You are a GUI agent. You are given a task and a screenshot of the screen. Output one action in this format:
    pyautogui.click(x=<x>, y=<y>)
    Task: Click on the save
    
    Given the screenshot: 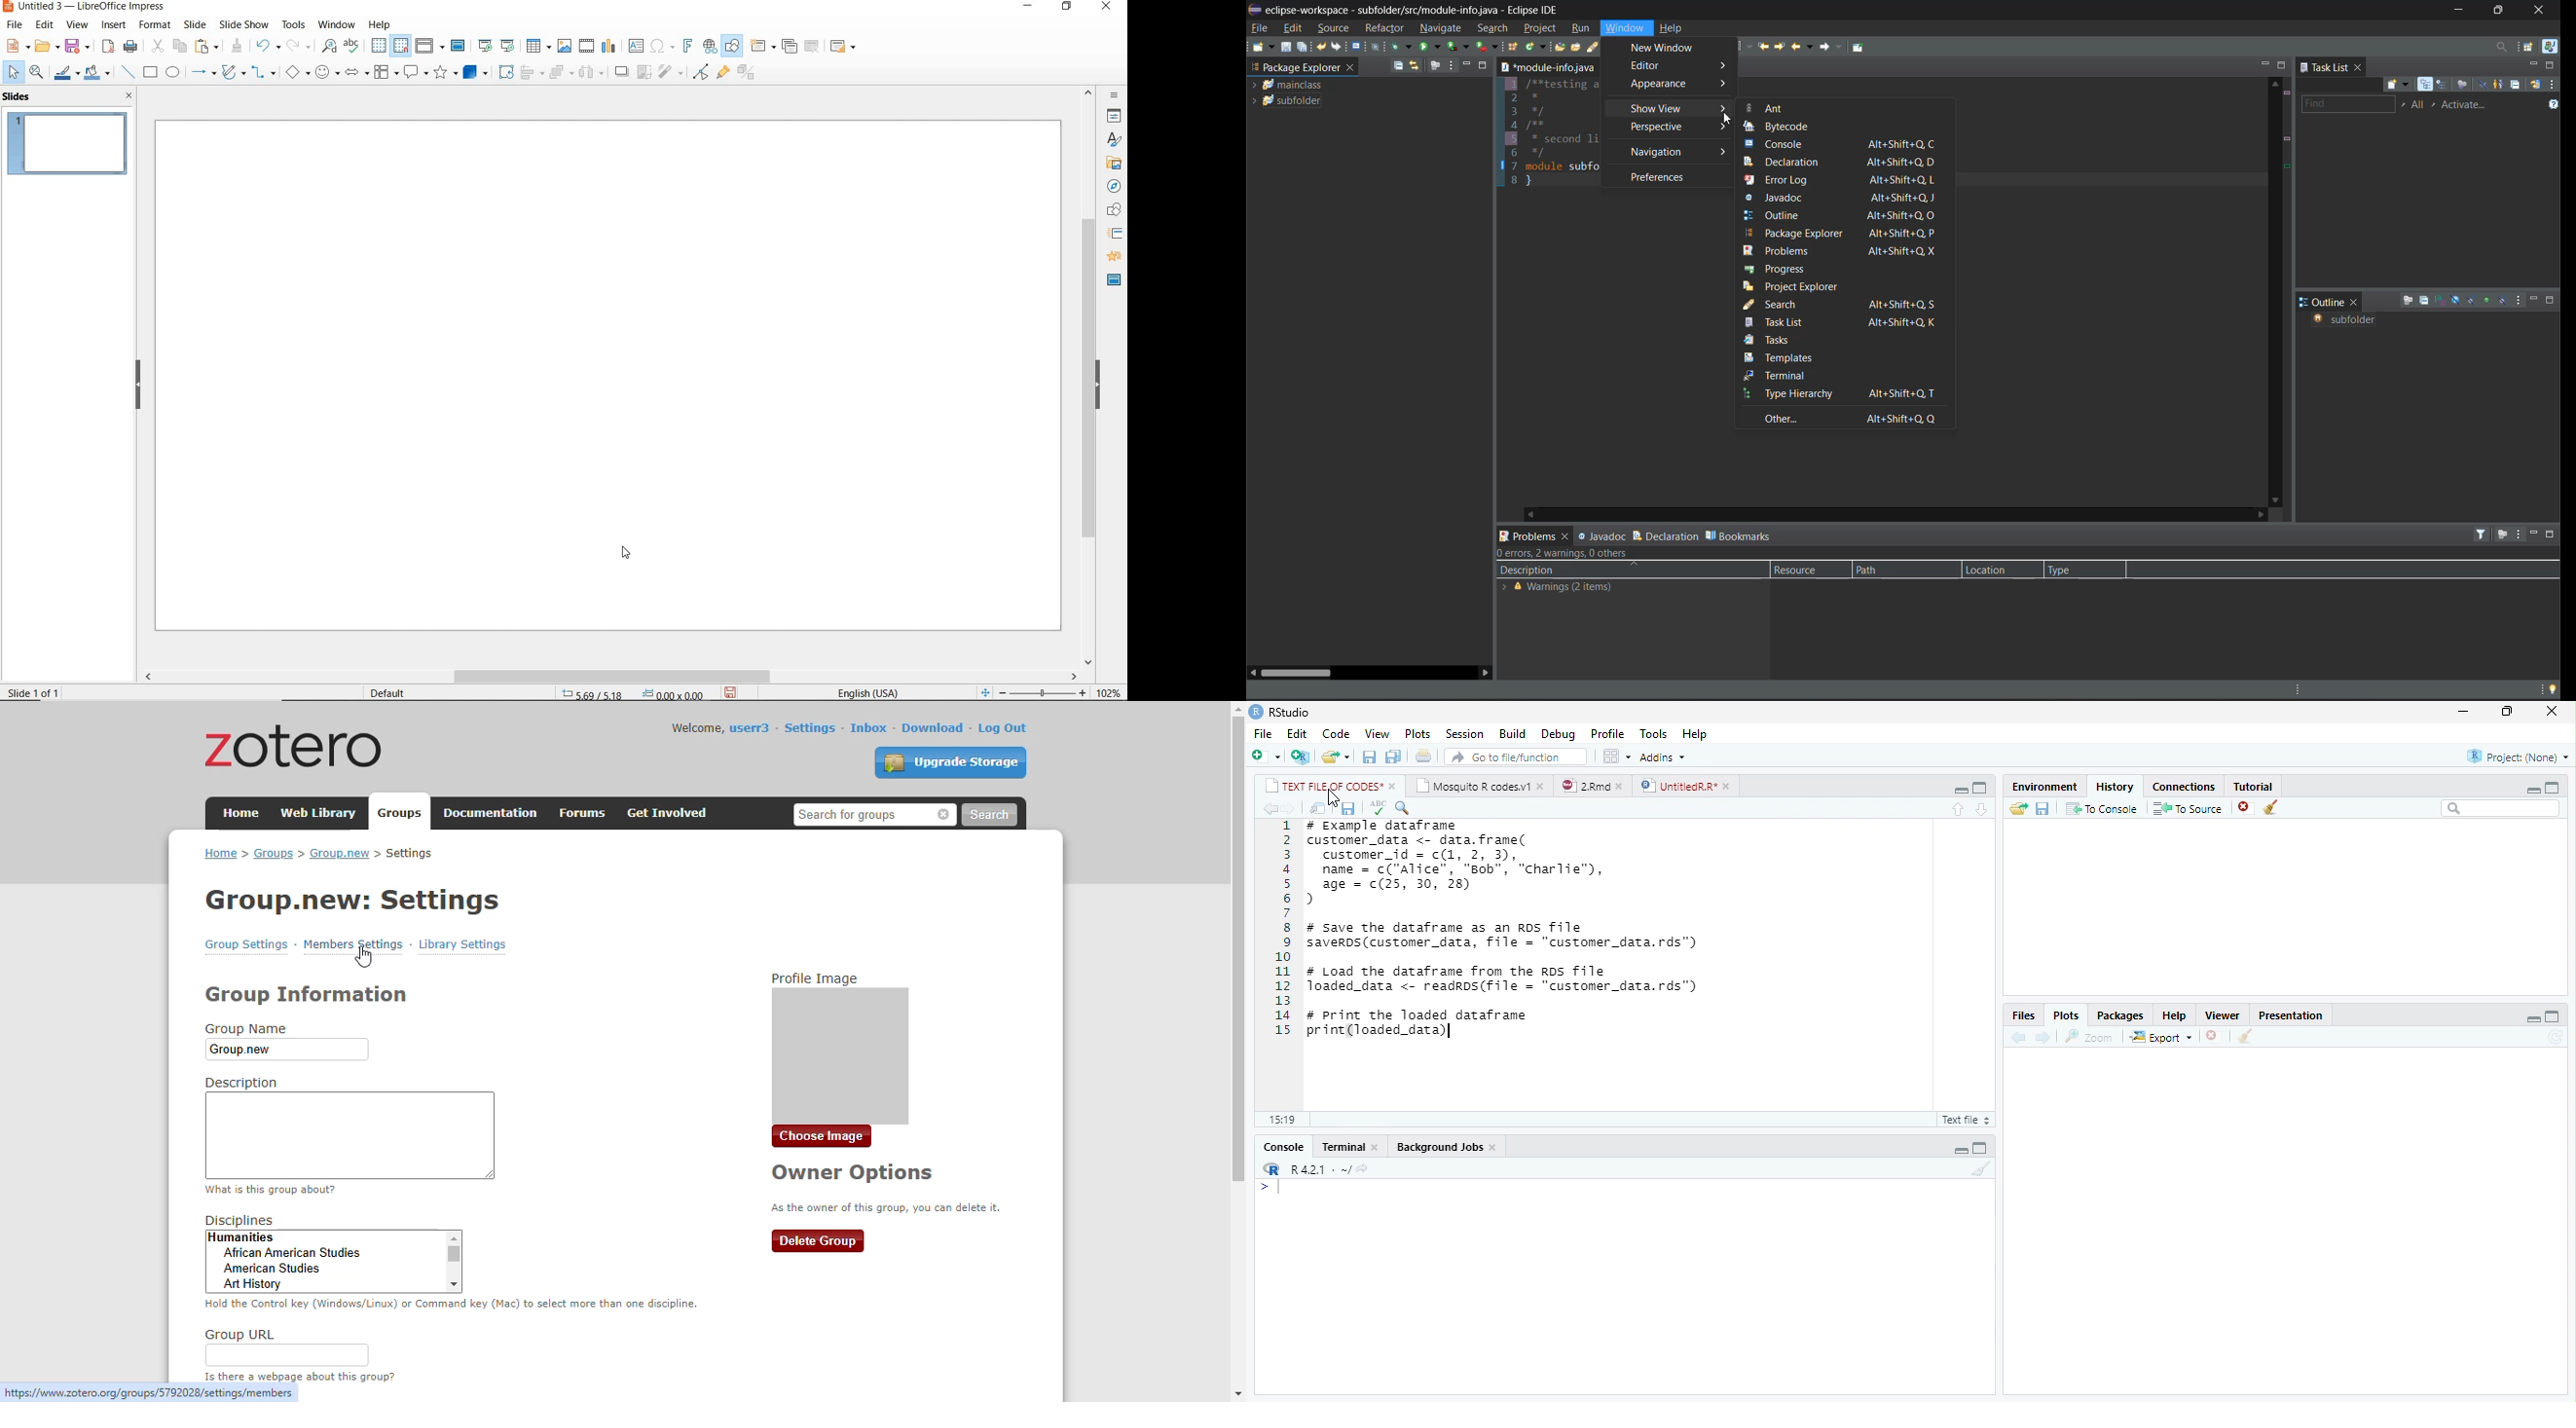 What is the action you would take?
    pyautogui.click(x=2043, y=809)
    